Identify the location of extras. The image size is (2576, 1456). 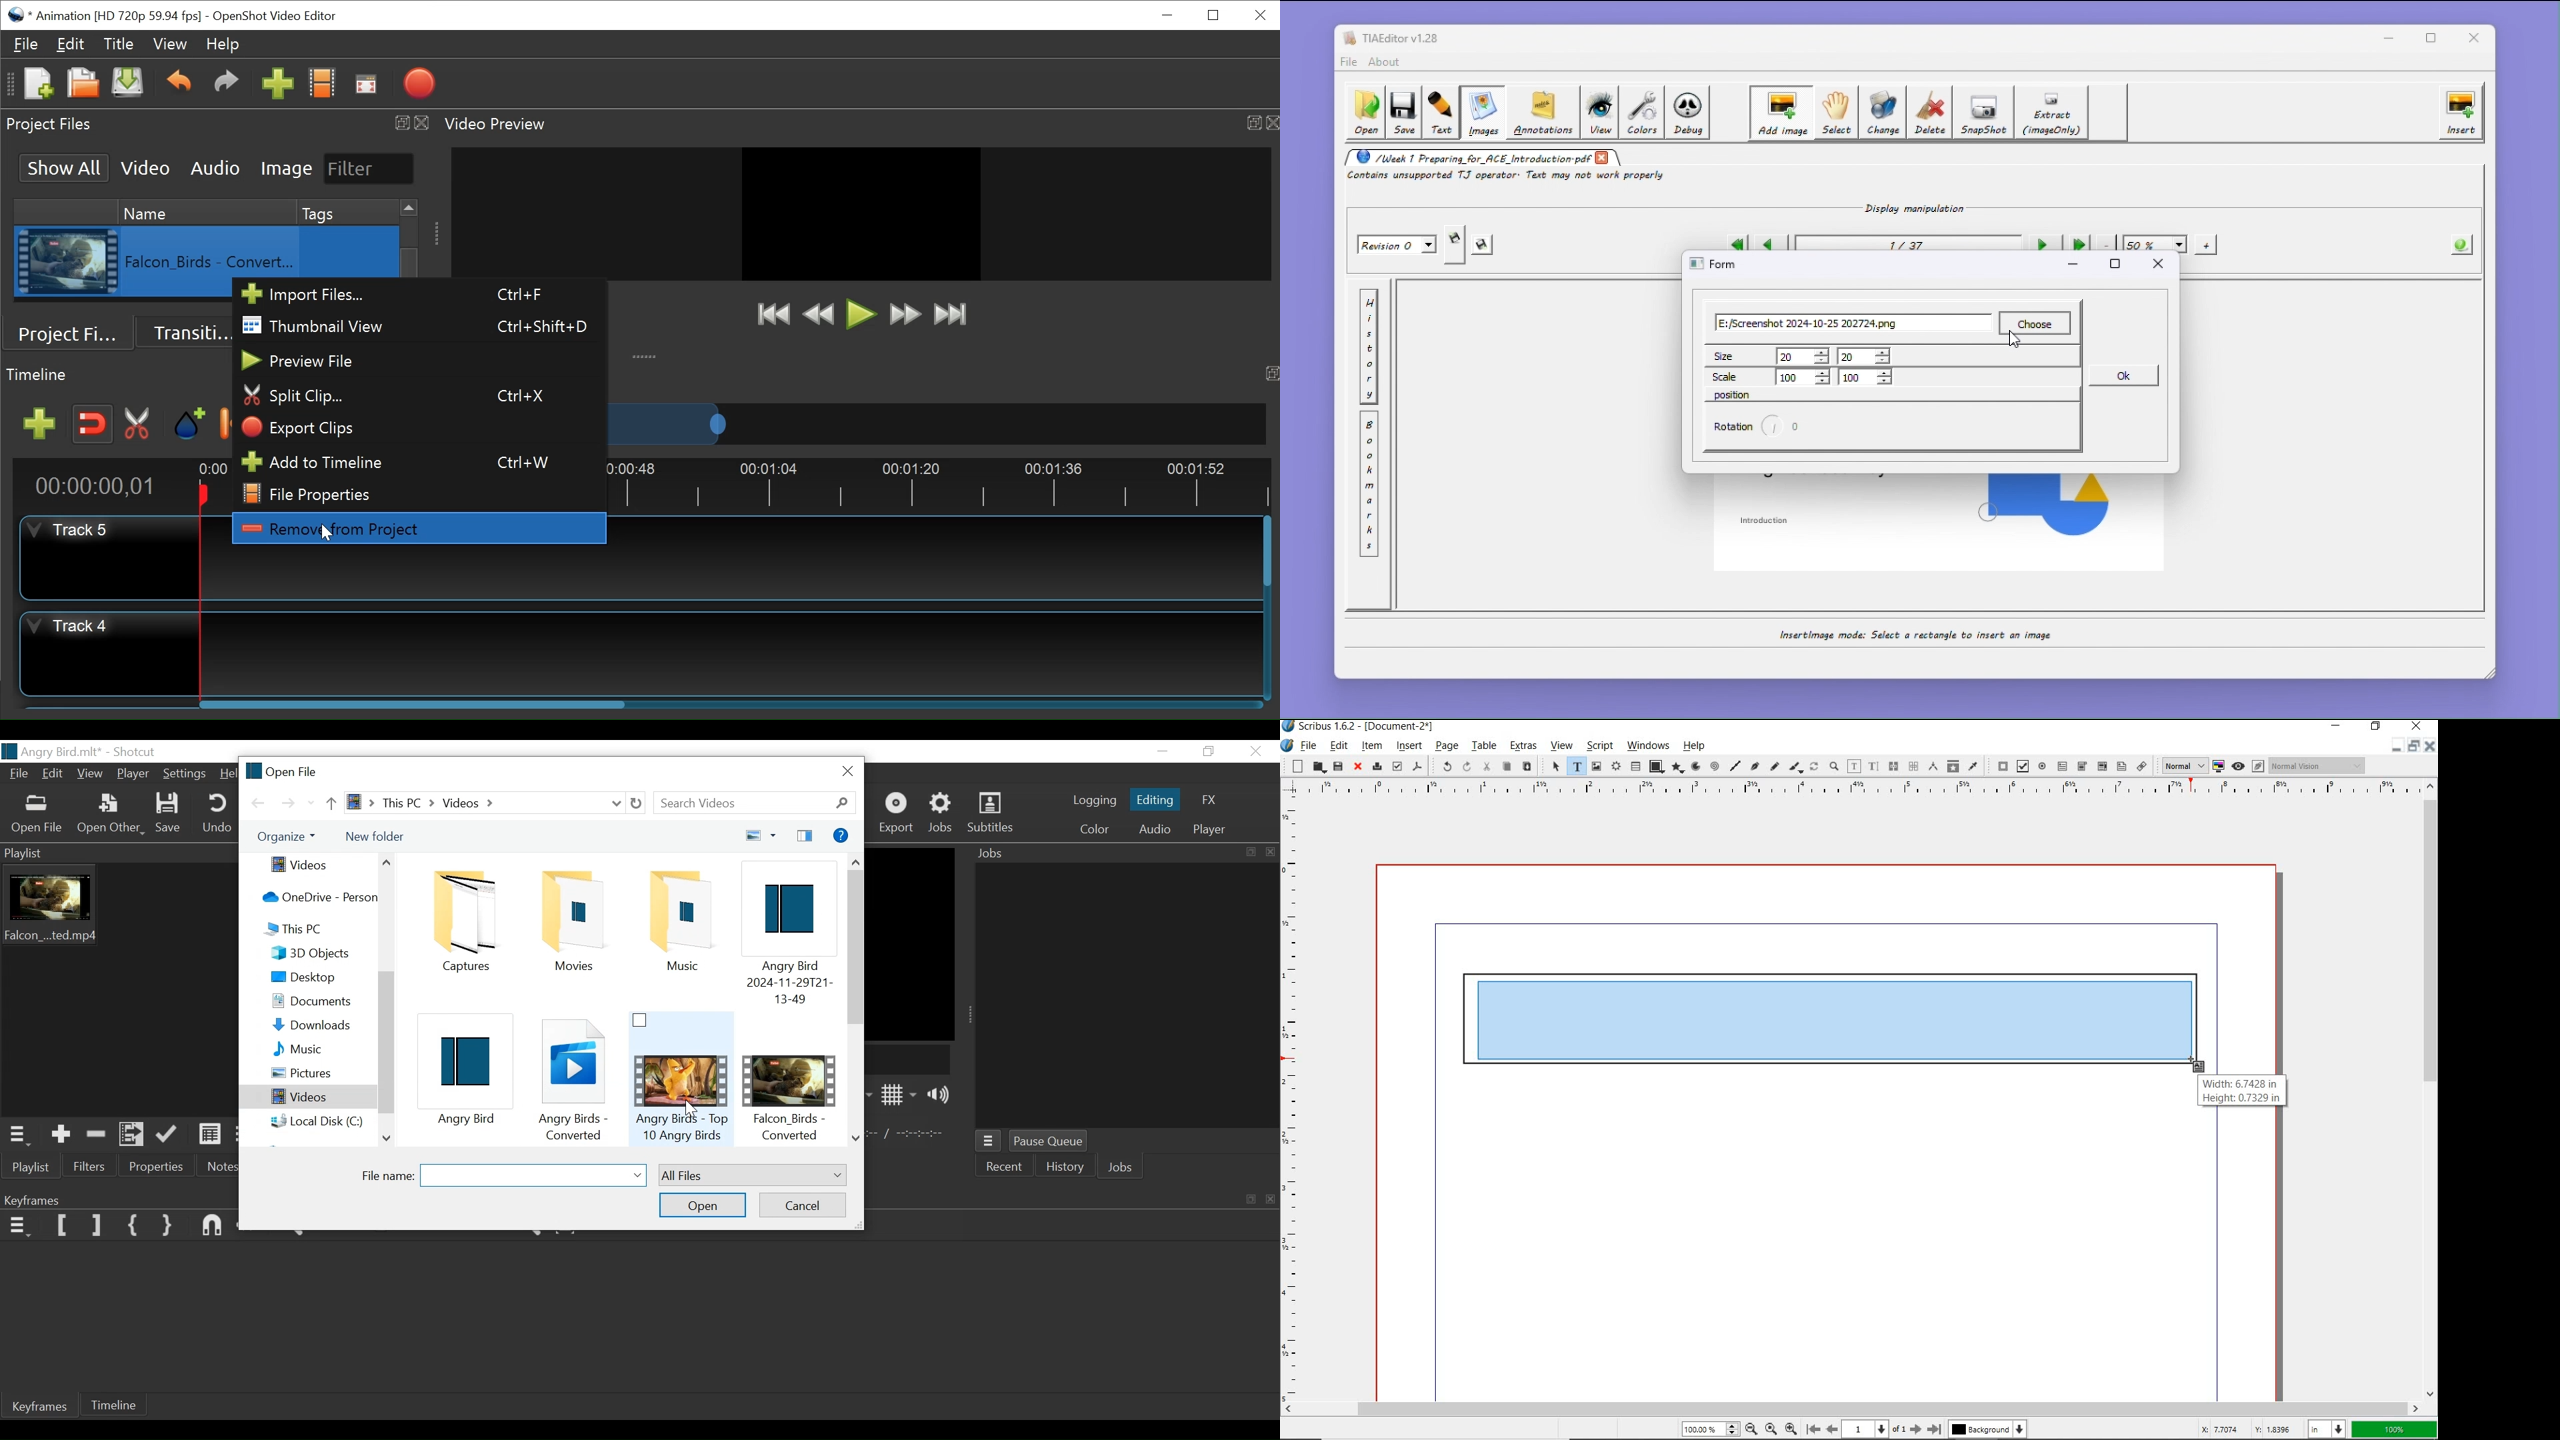
(1524, 746).